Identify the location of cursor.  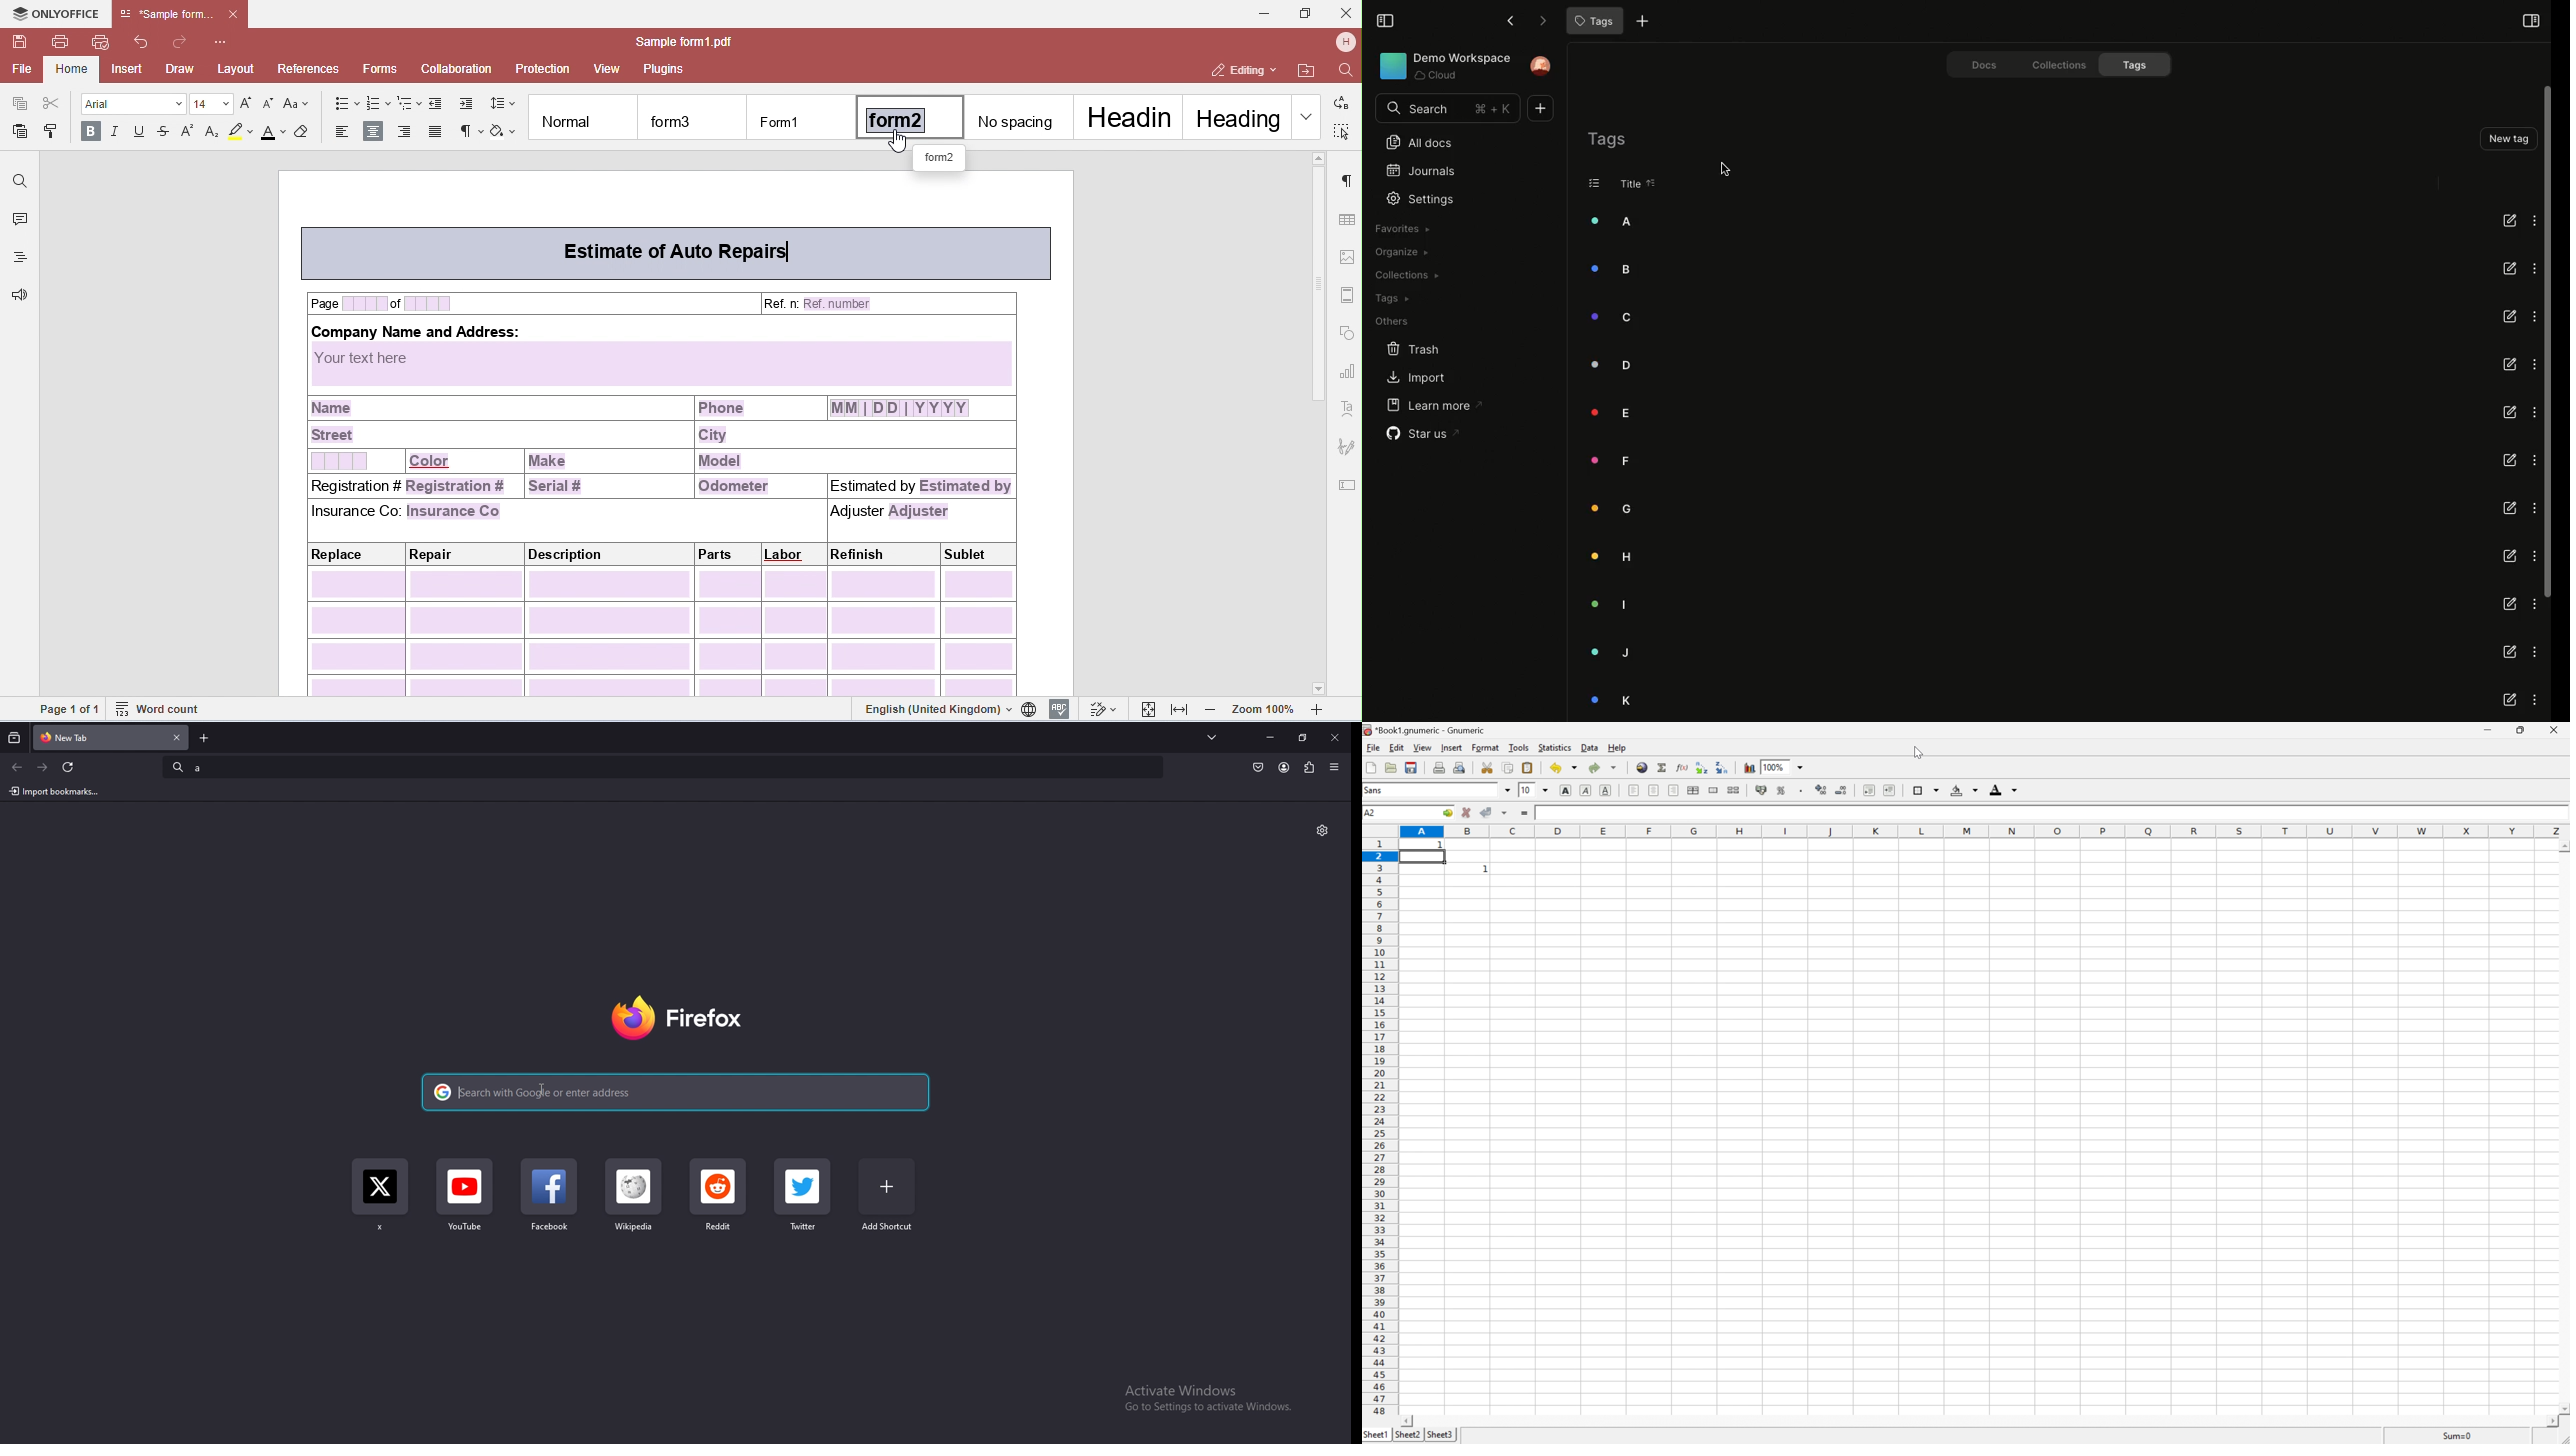
(899, 147).